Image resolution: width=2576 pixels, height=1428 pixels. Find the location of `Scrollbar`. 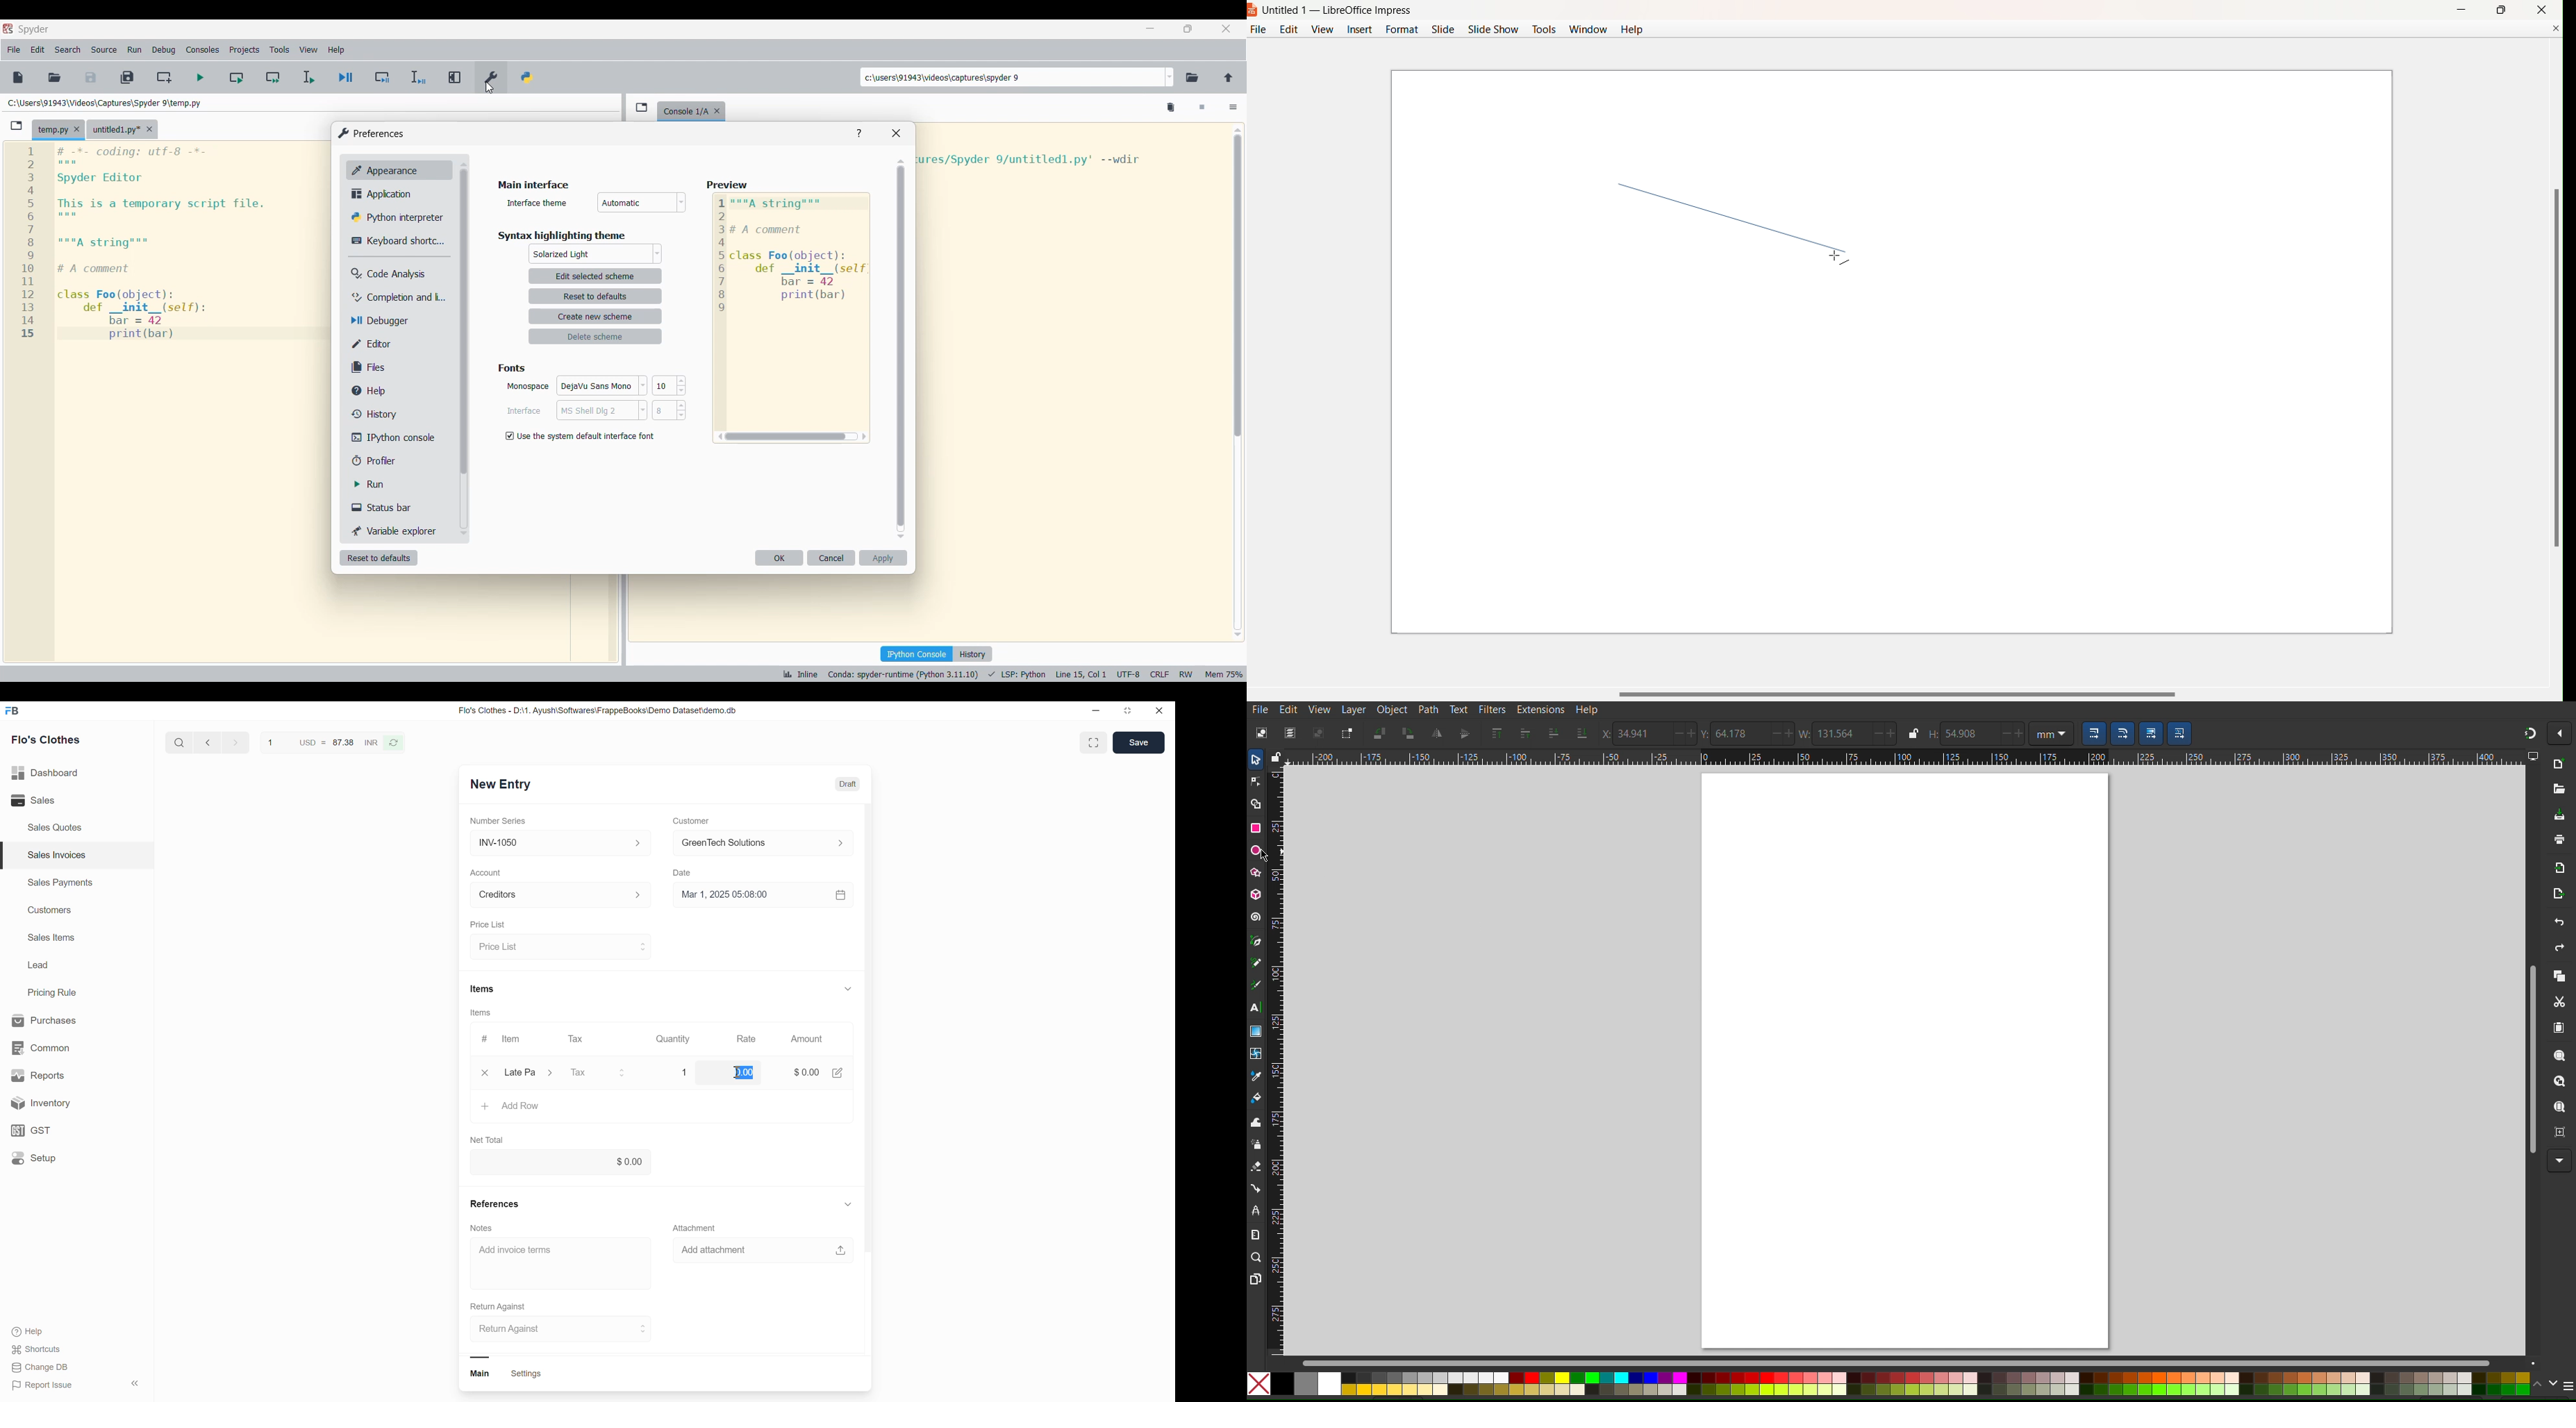

Scrollbar is located at coordinates (1918, 1362).